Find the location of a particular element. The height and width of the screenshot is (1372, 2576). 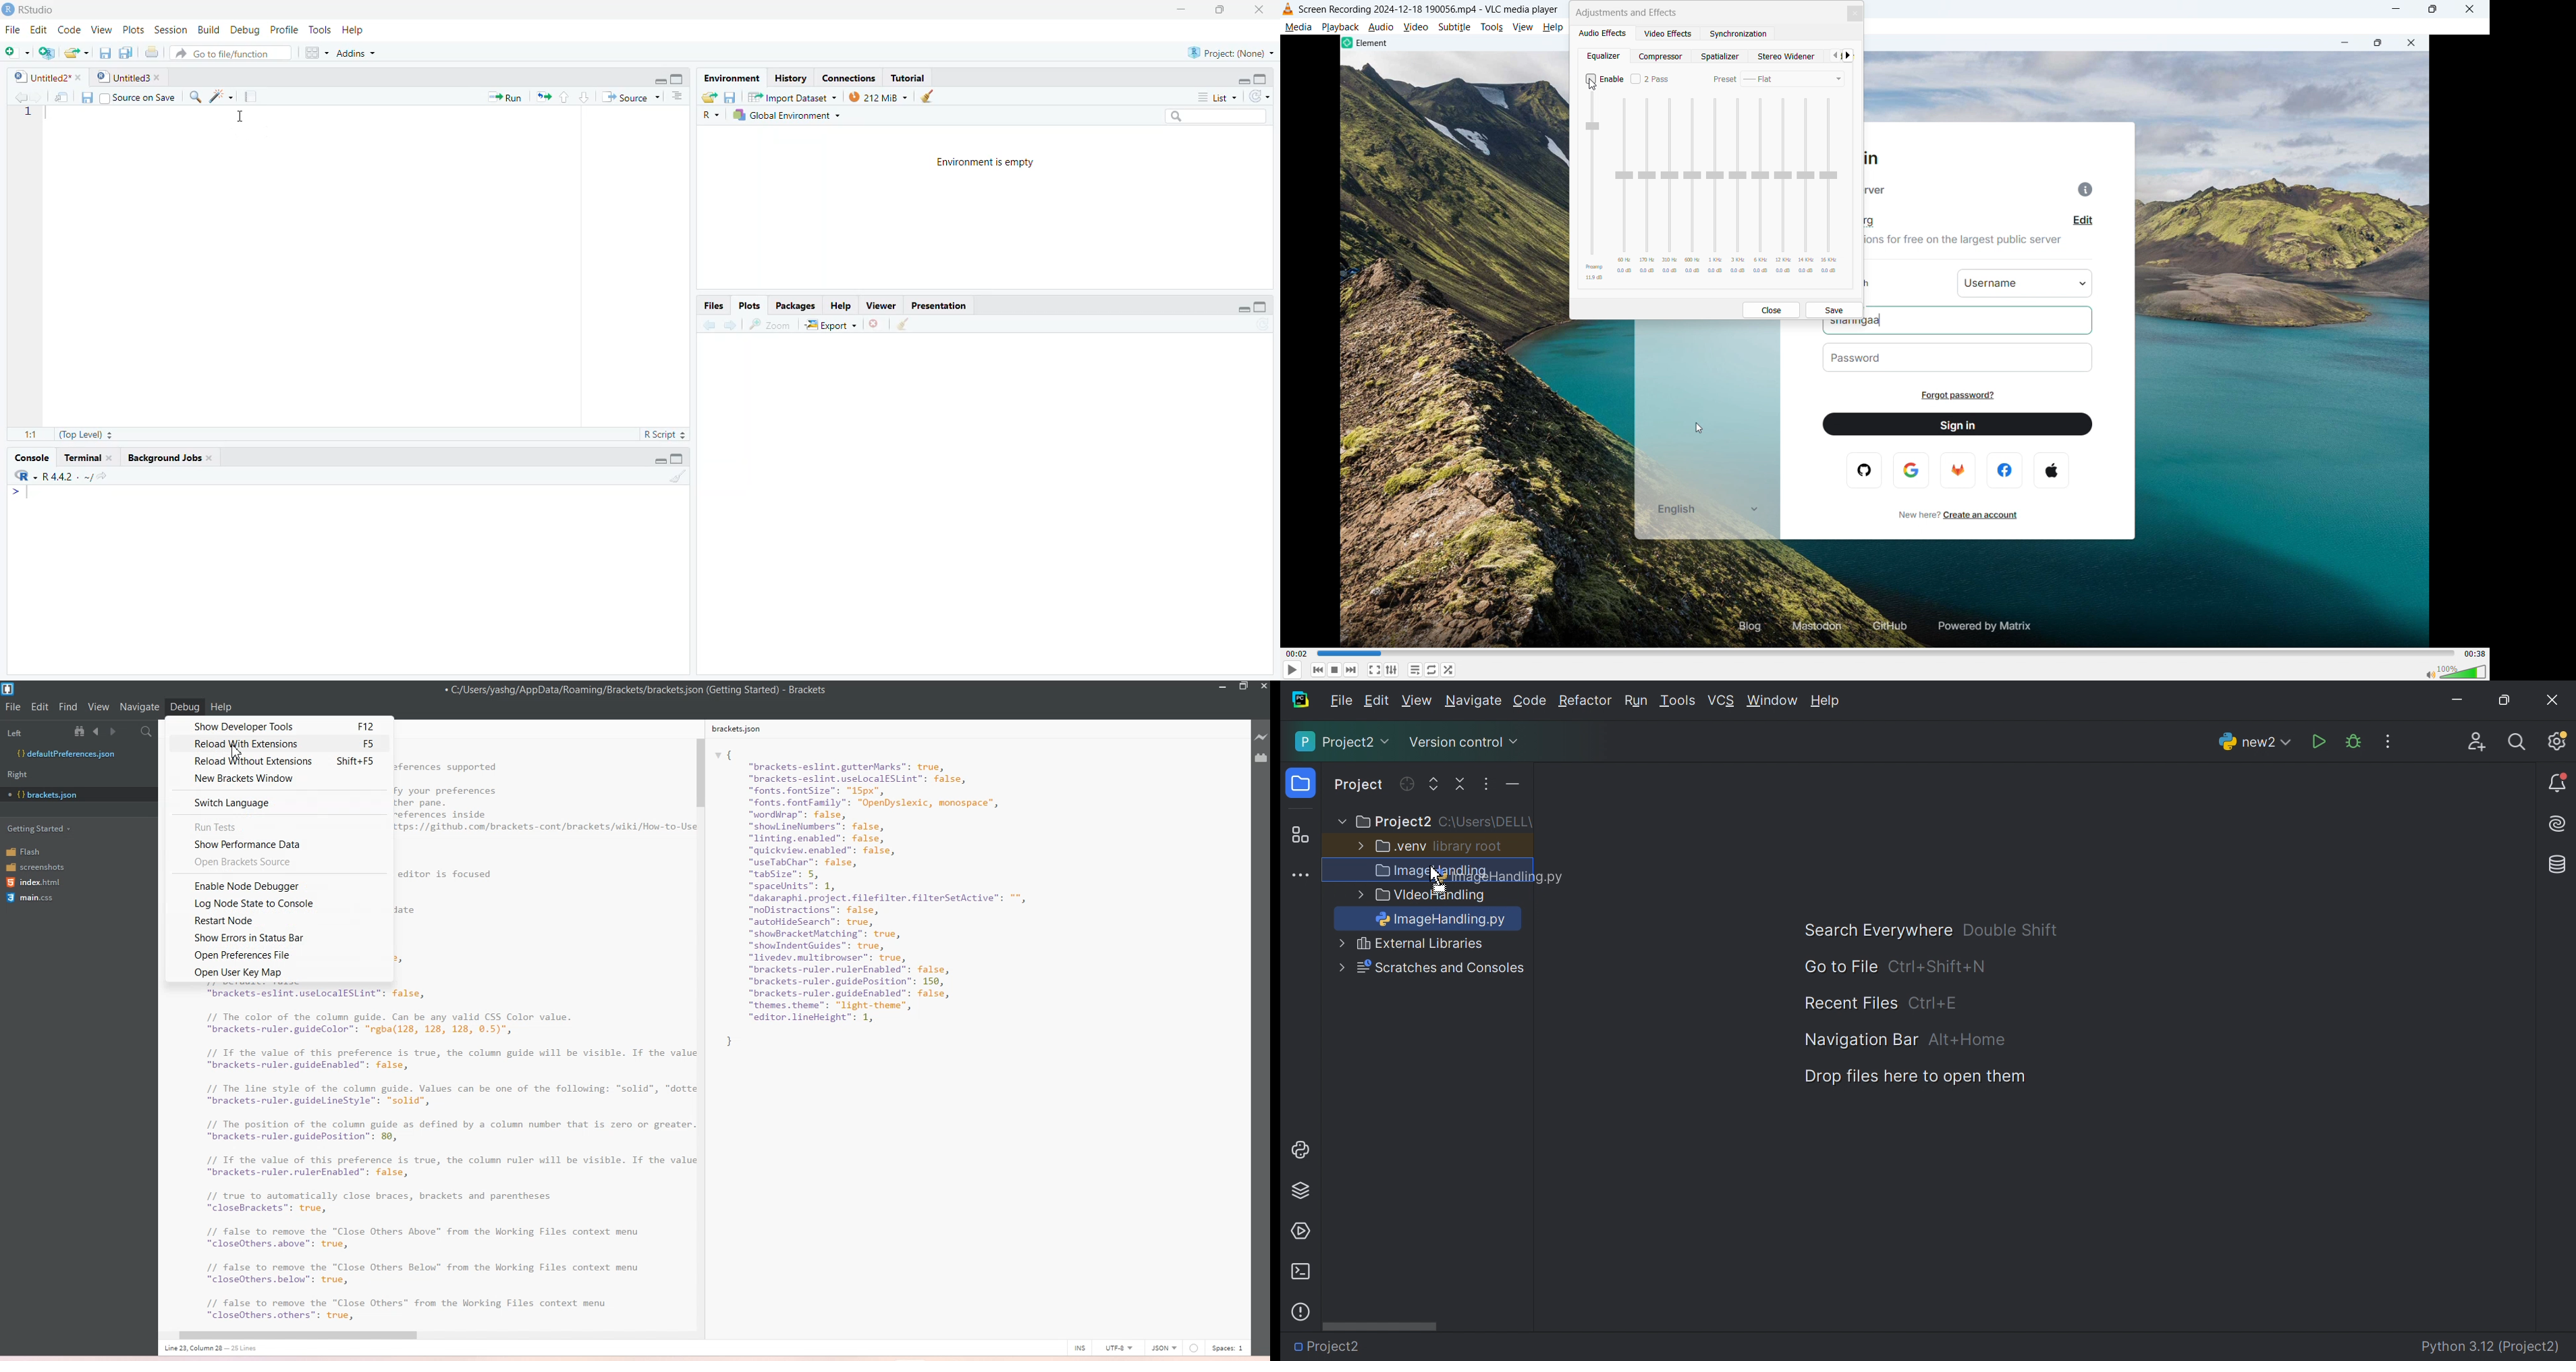

Open brackets source is located at coordinates (279, 862).